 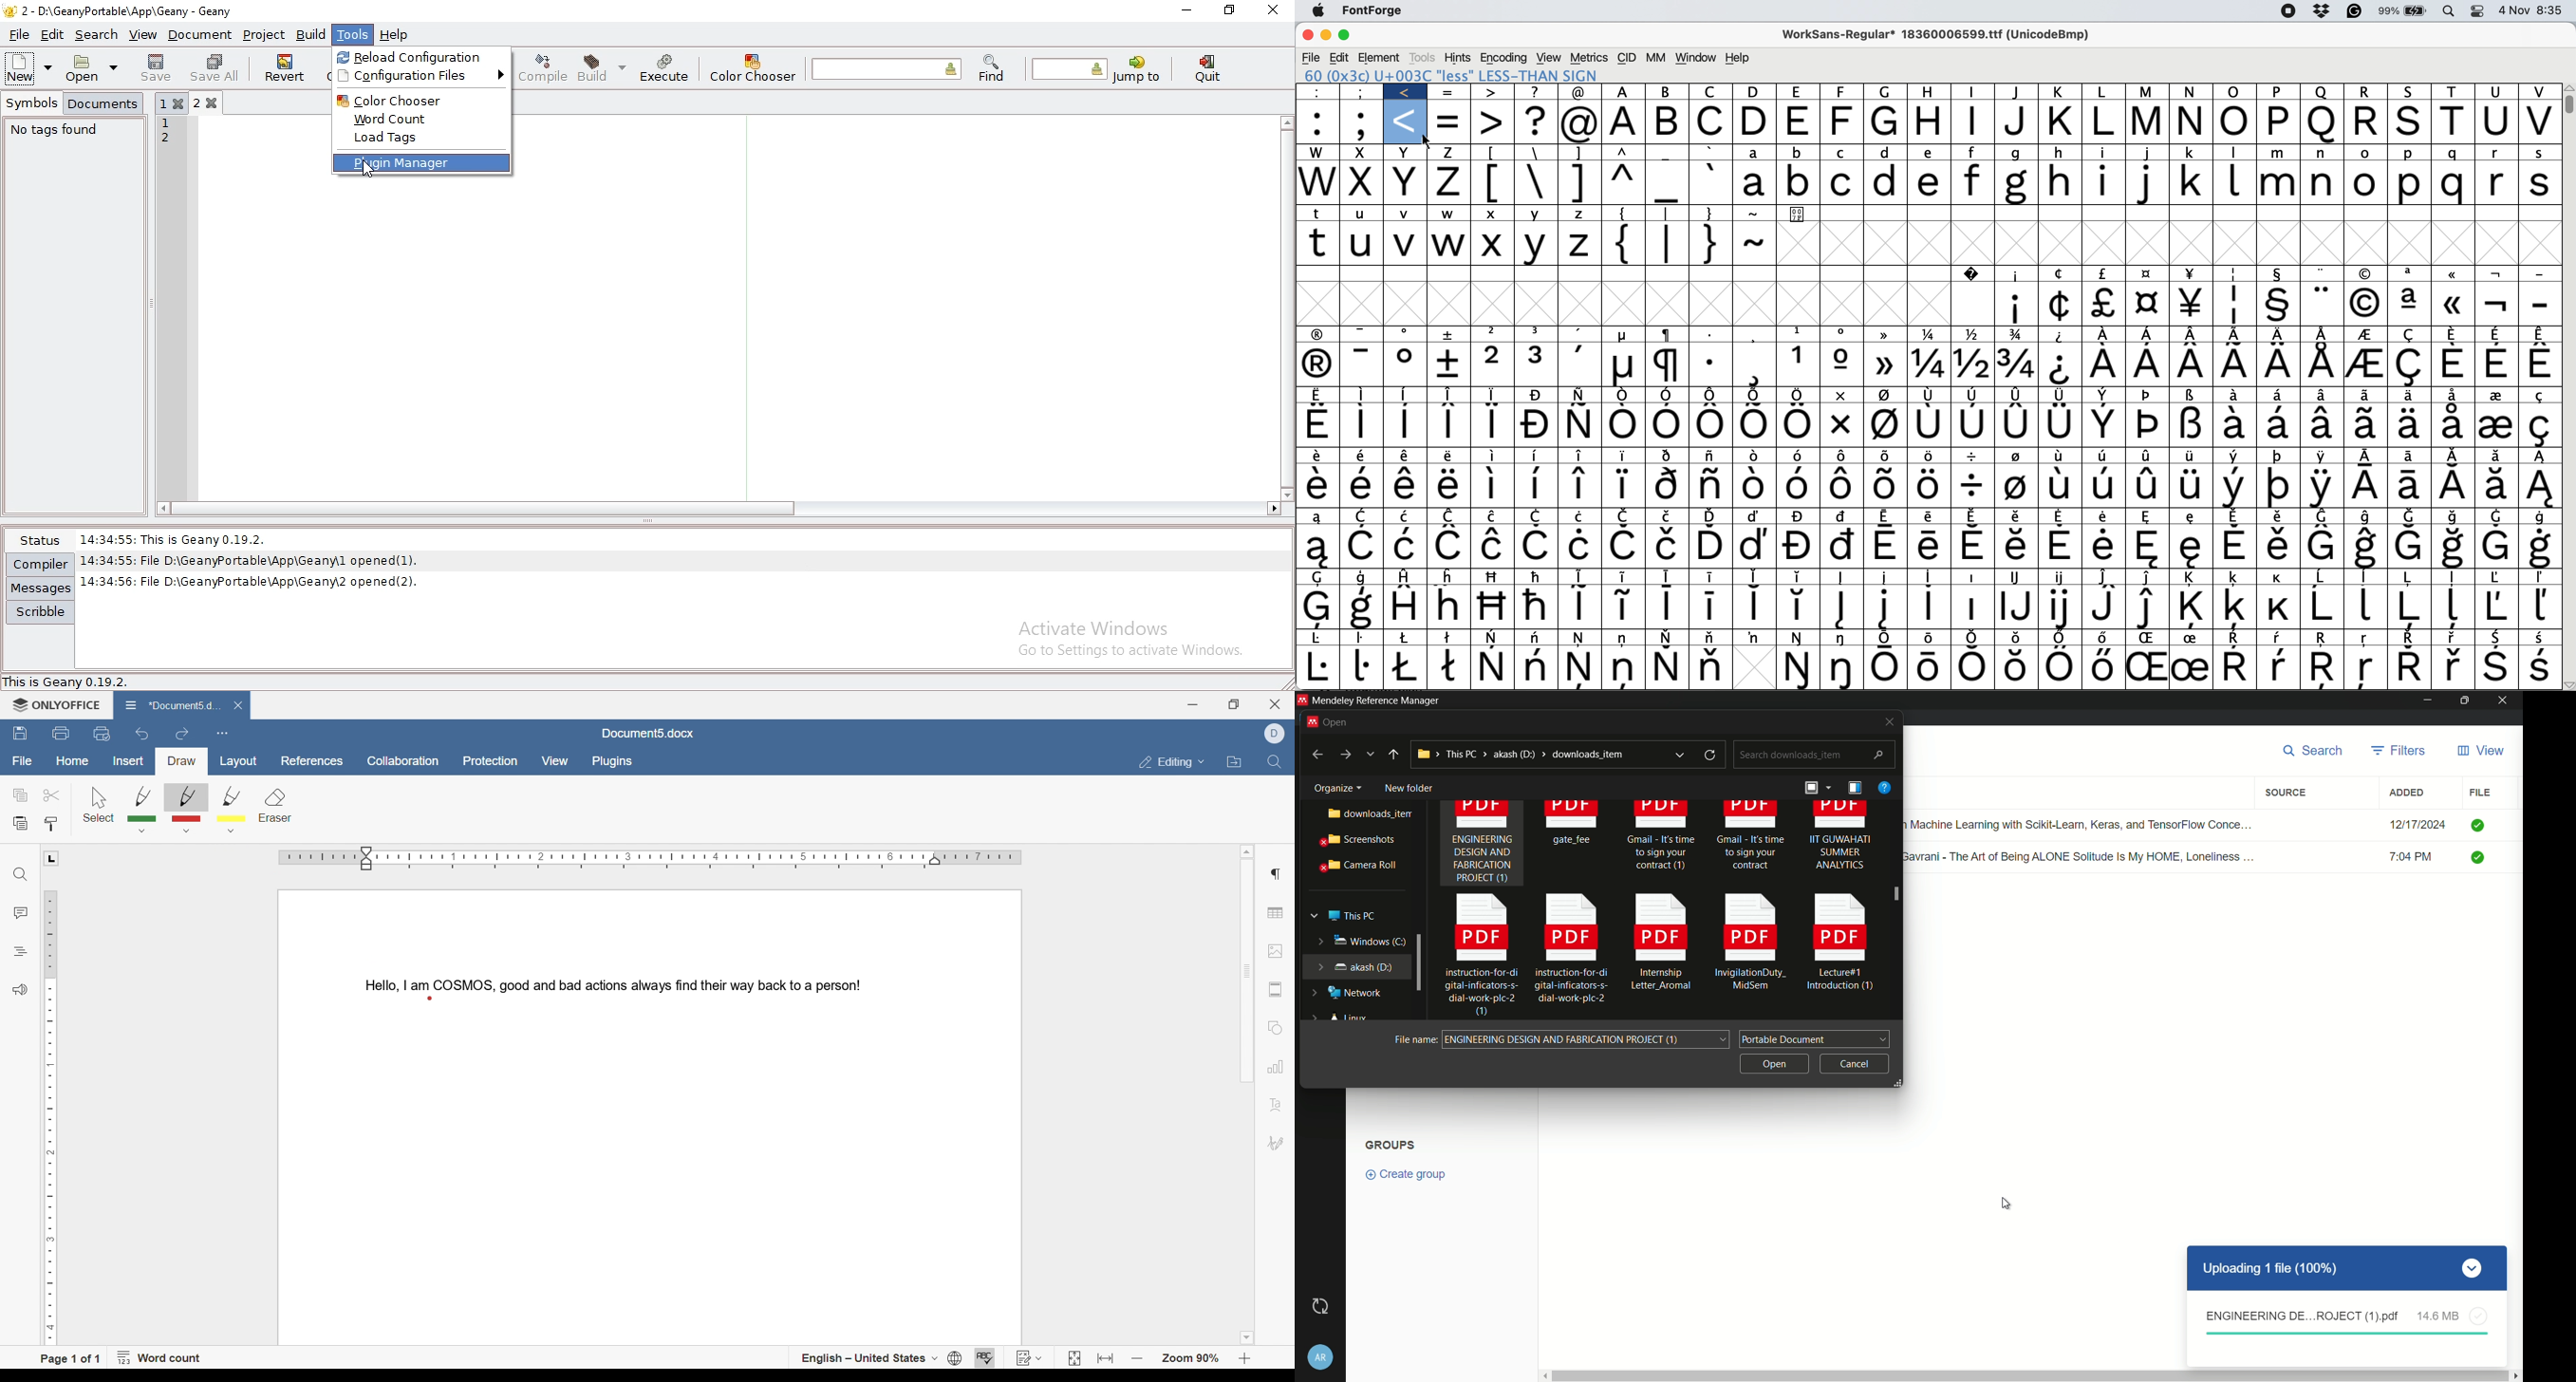 I want to click on quick print, so click(x=104, y=733).